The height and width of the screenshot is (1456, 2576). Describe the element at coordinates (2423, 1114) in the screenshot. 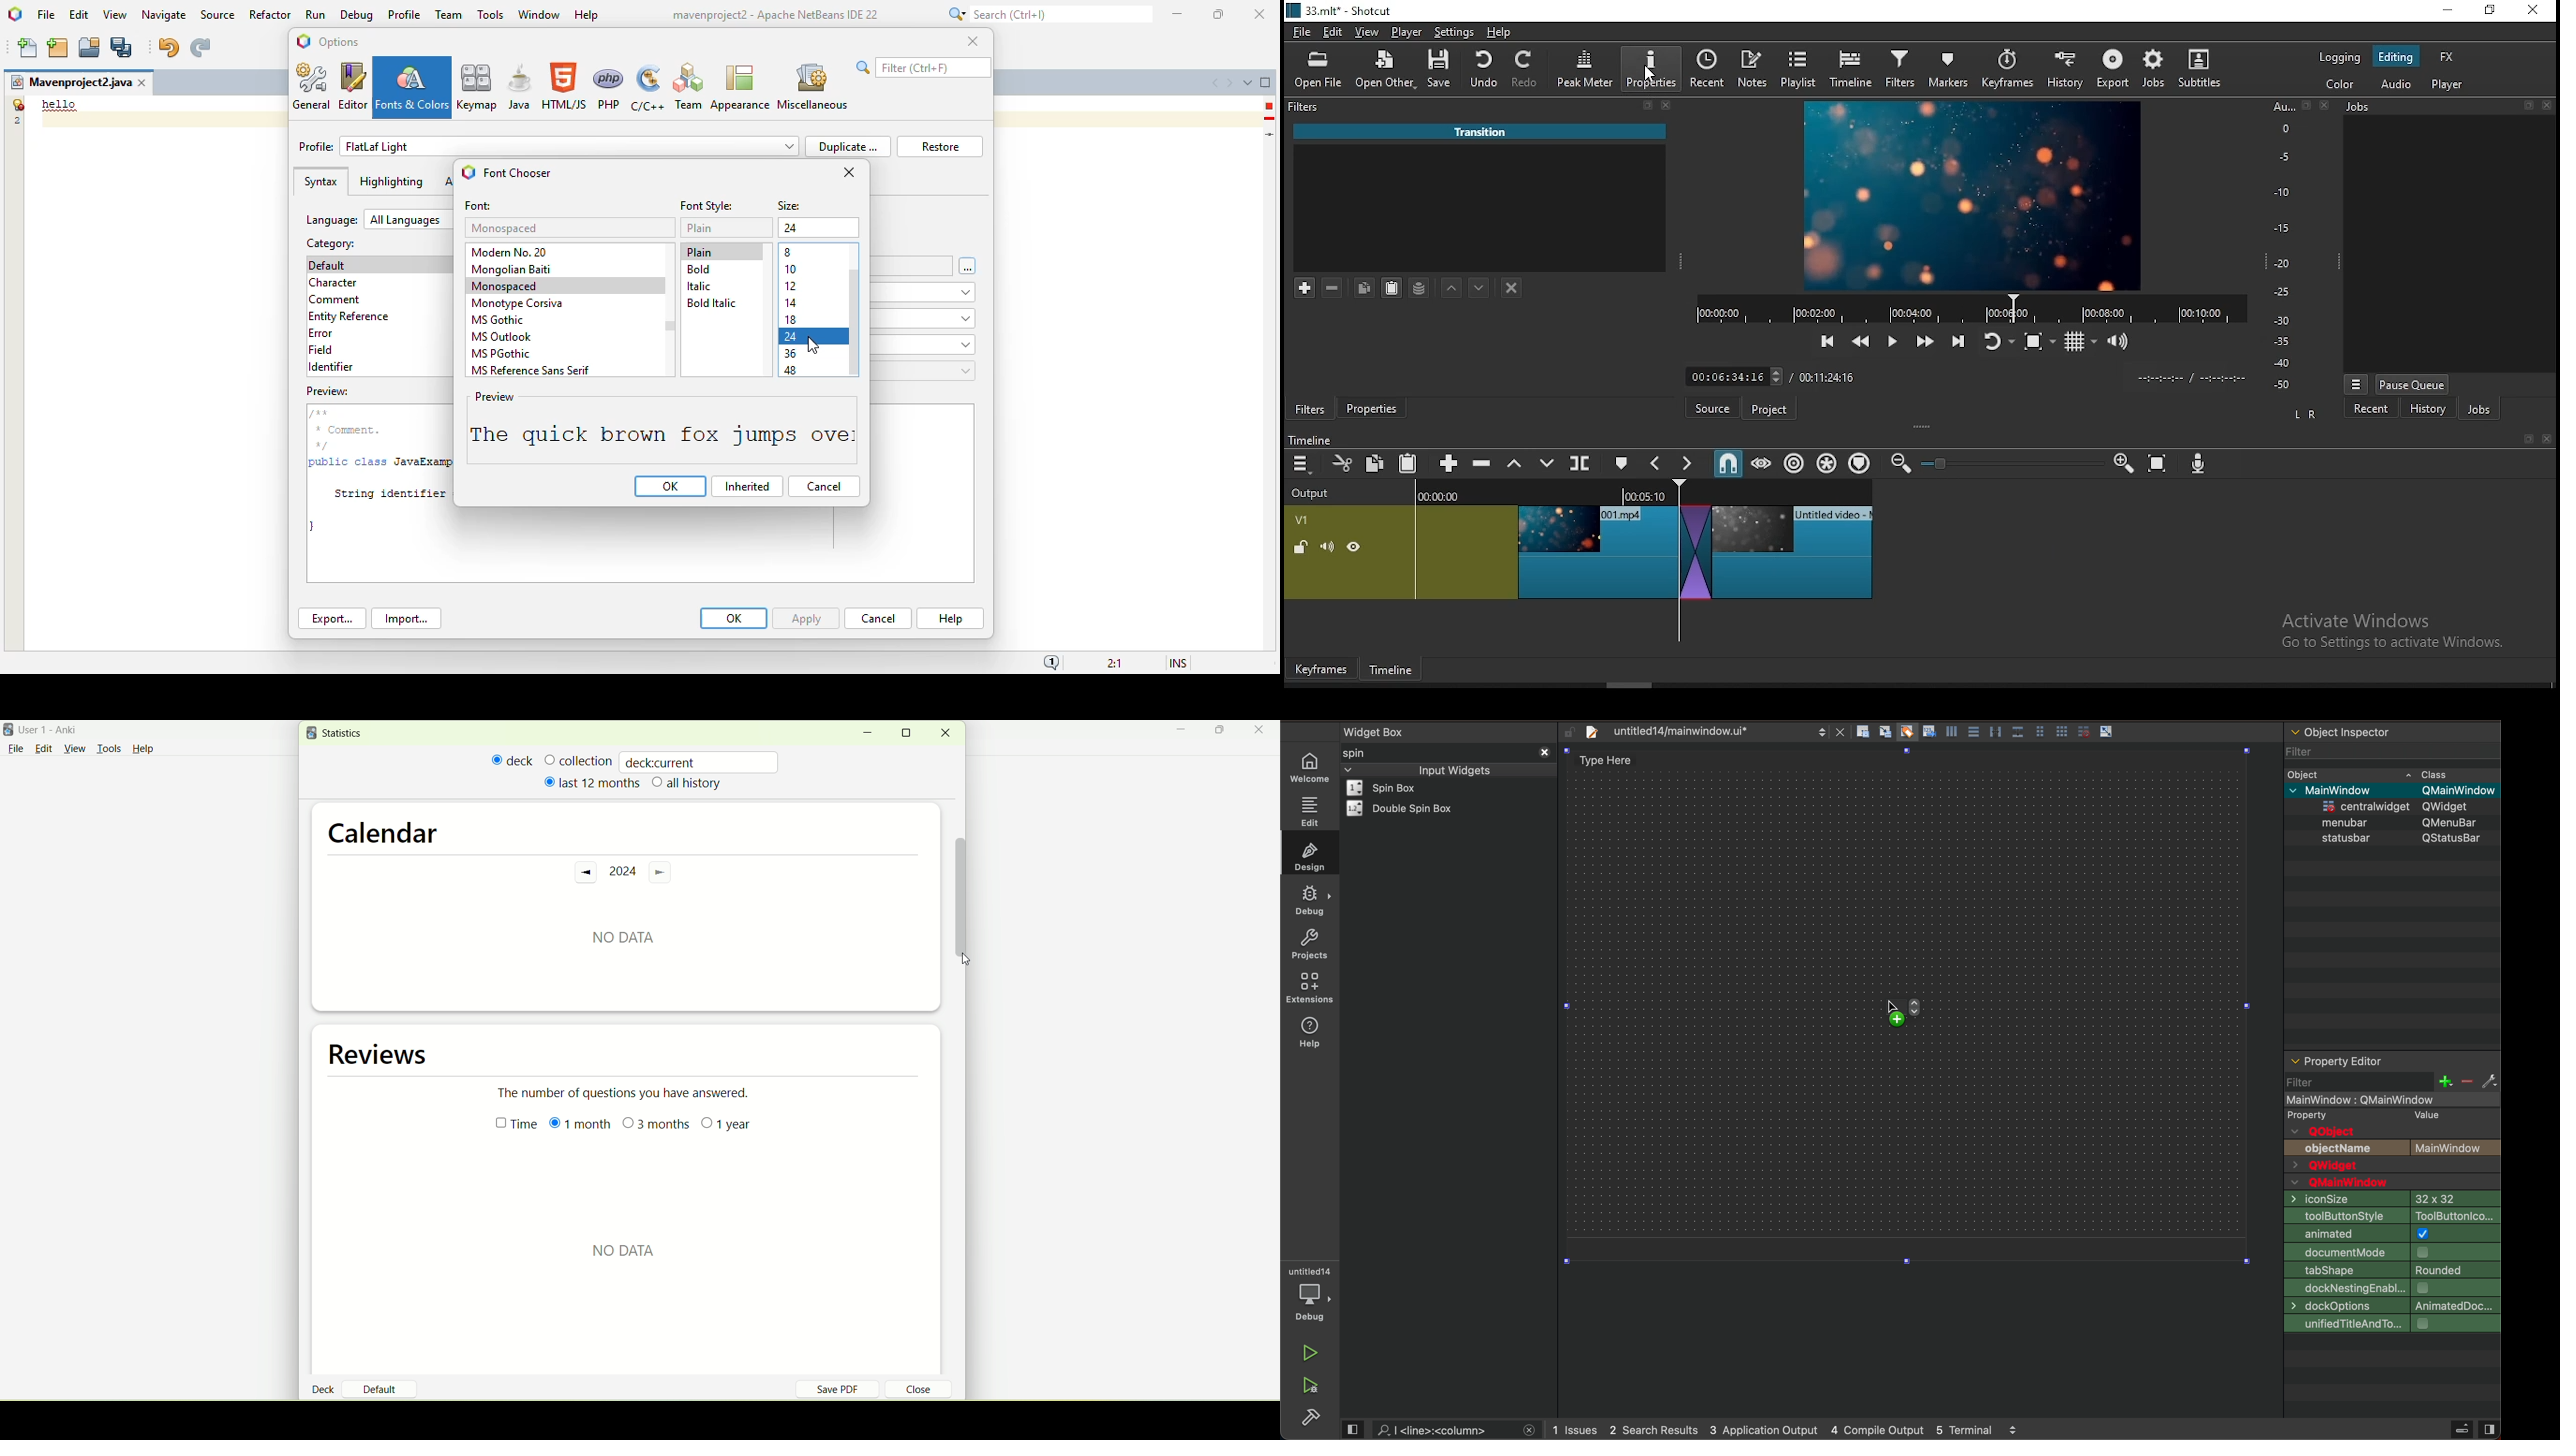

I see `text` at that location.